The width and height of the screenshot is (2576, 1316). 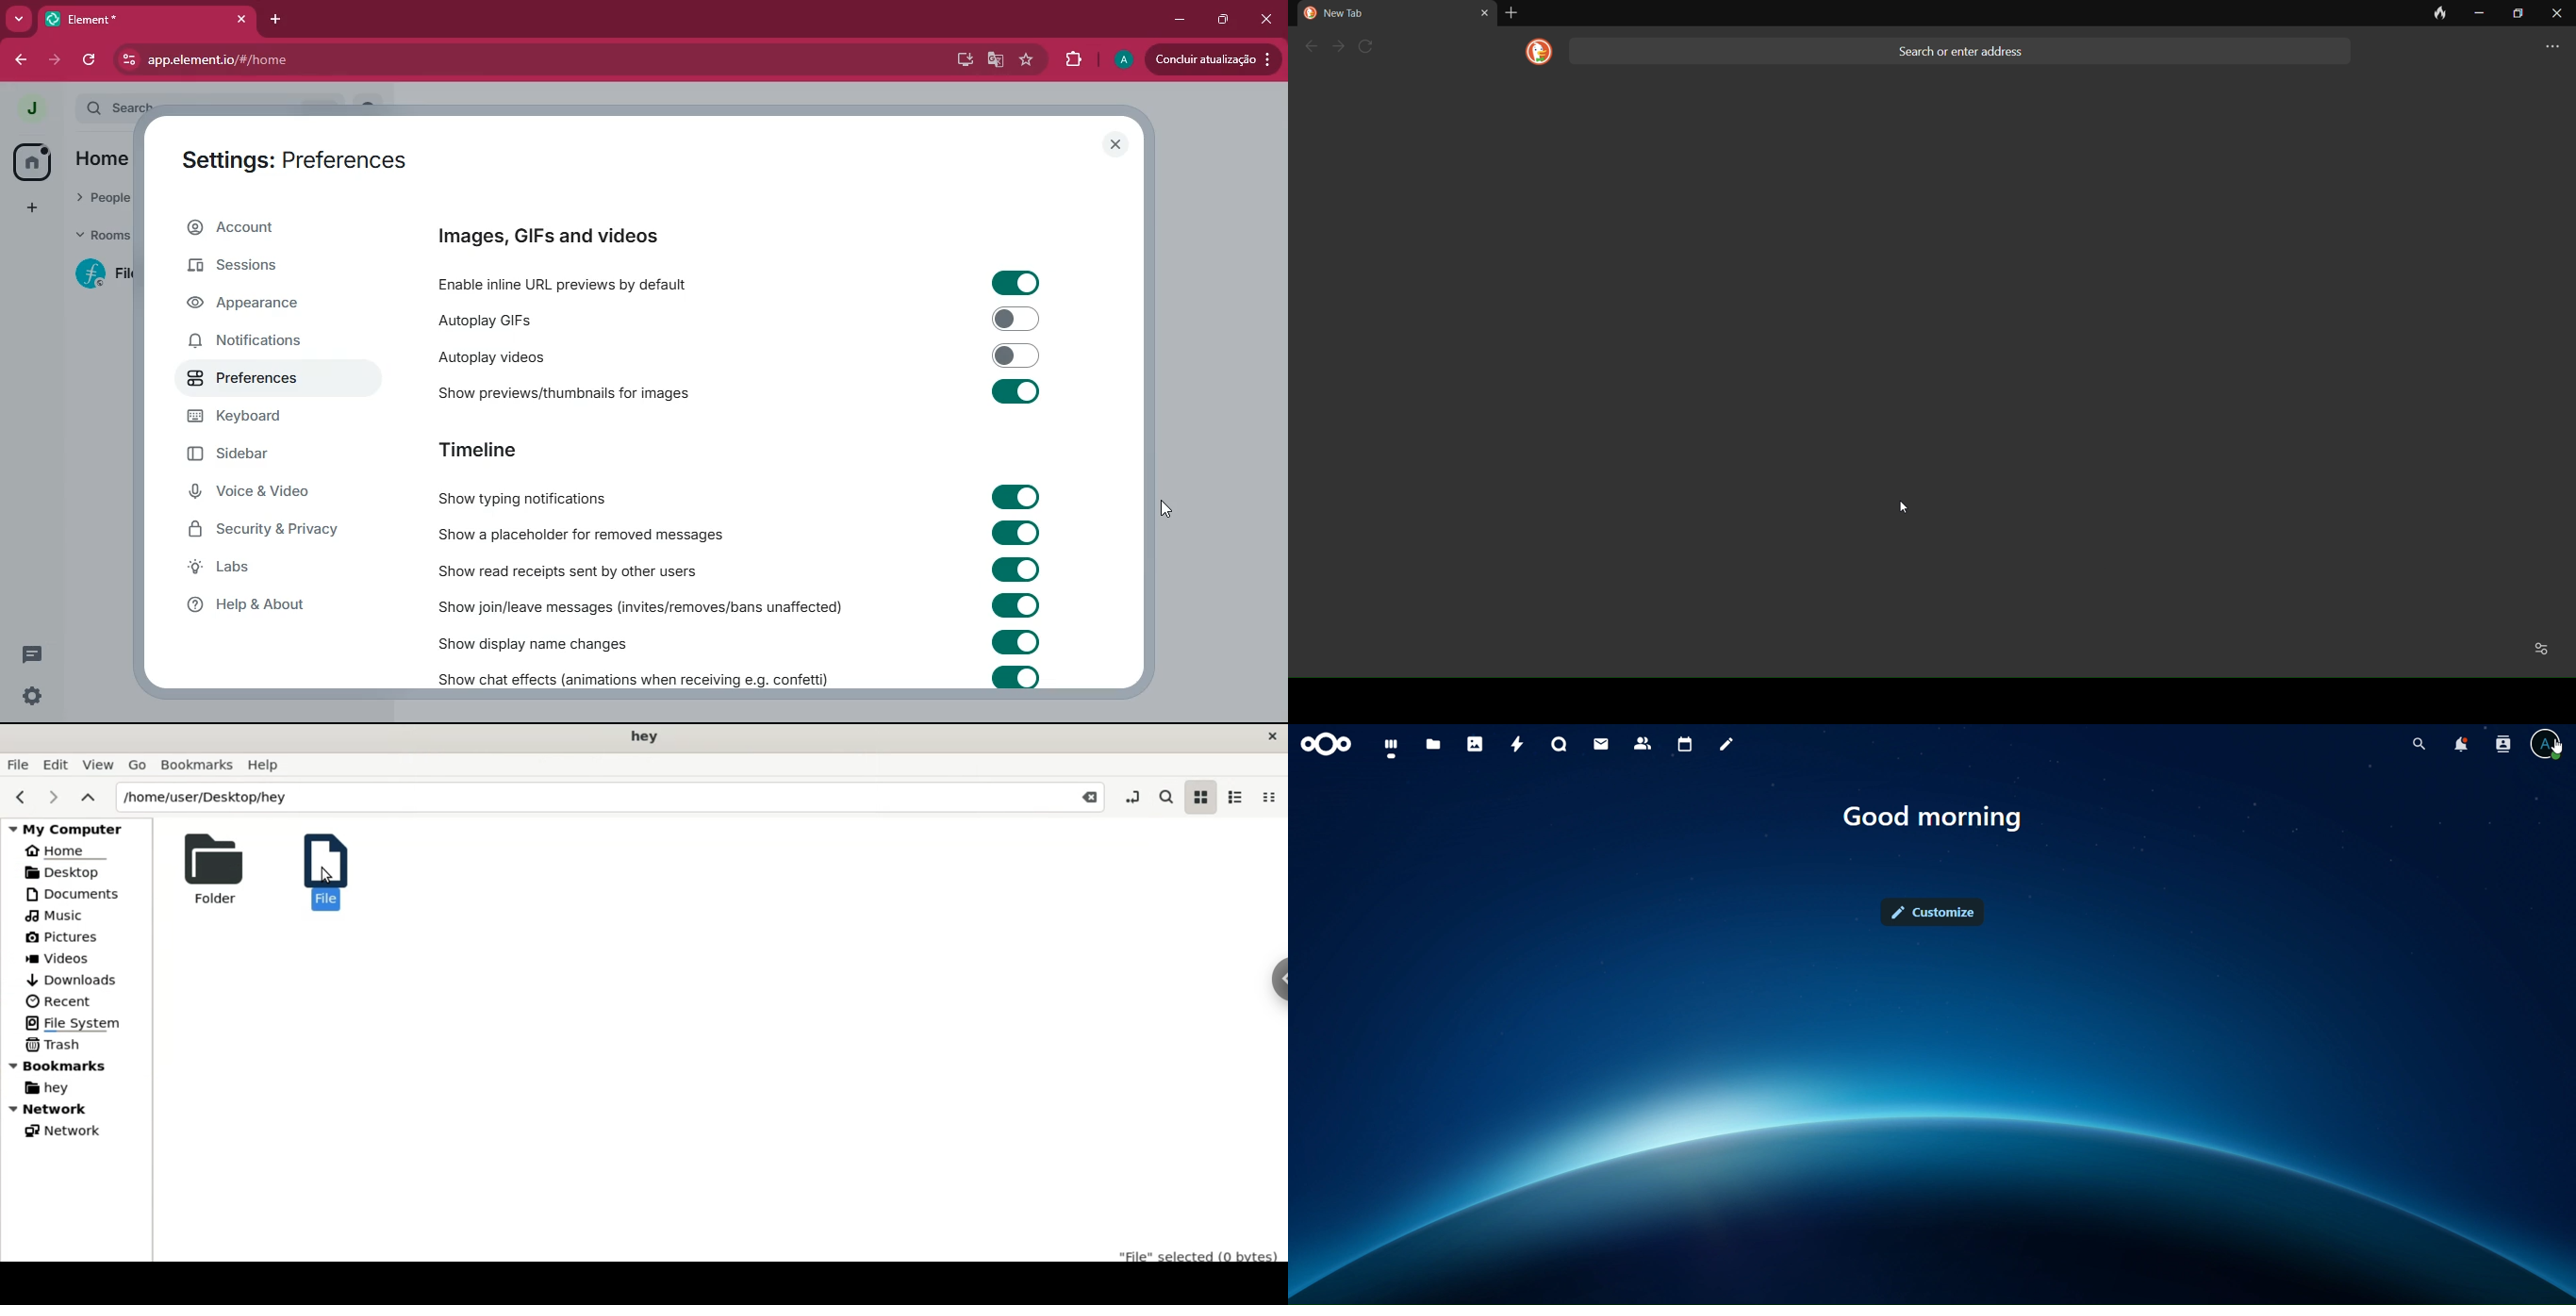 I want to click on notifications, so click(x=2459, y=743).